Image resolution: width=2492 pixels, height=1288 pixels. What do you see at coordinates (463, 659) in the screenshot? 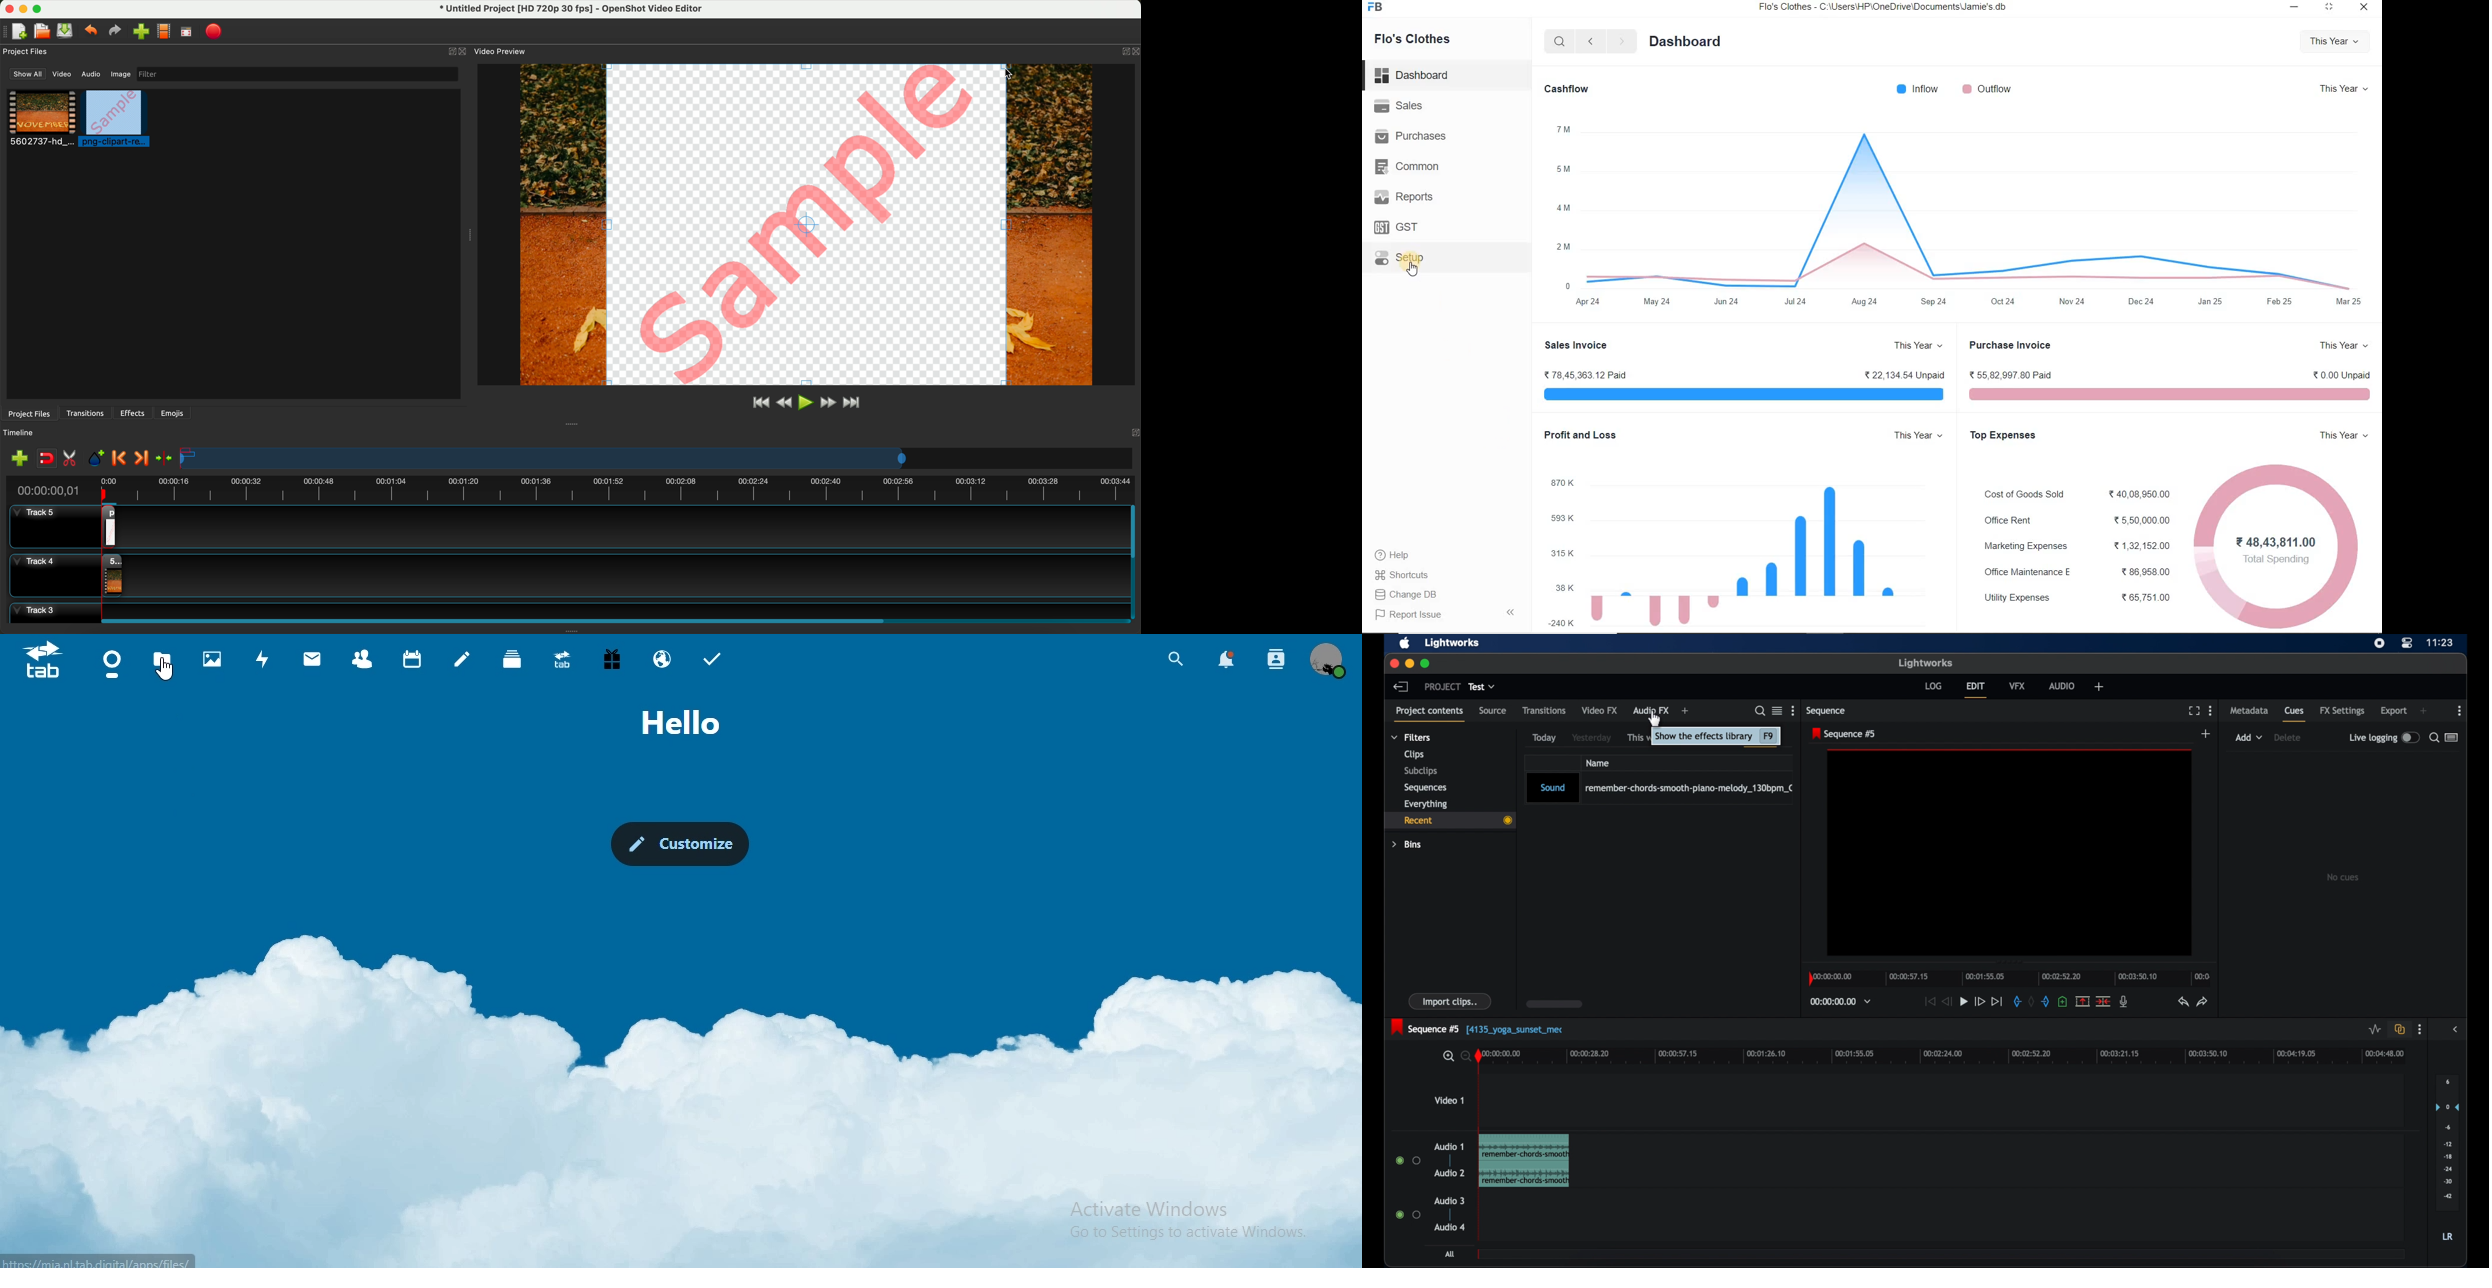
I see `notes` at bounding box center [463, 659].